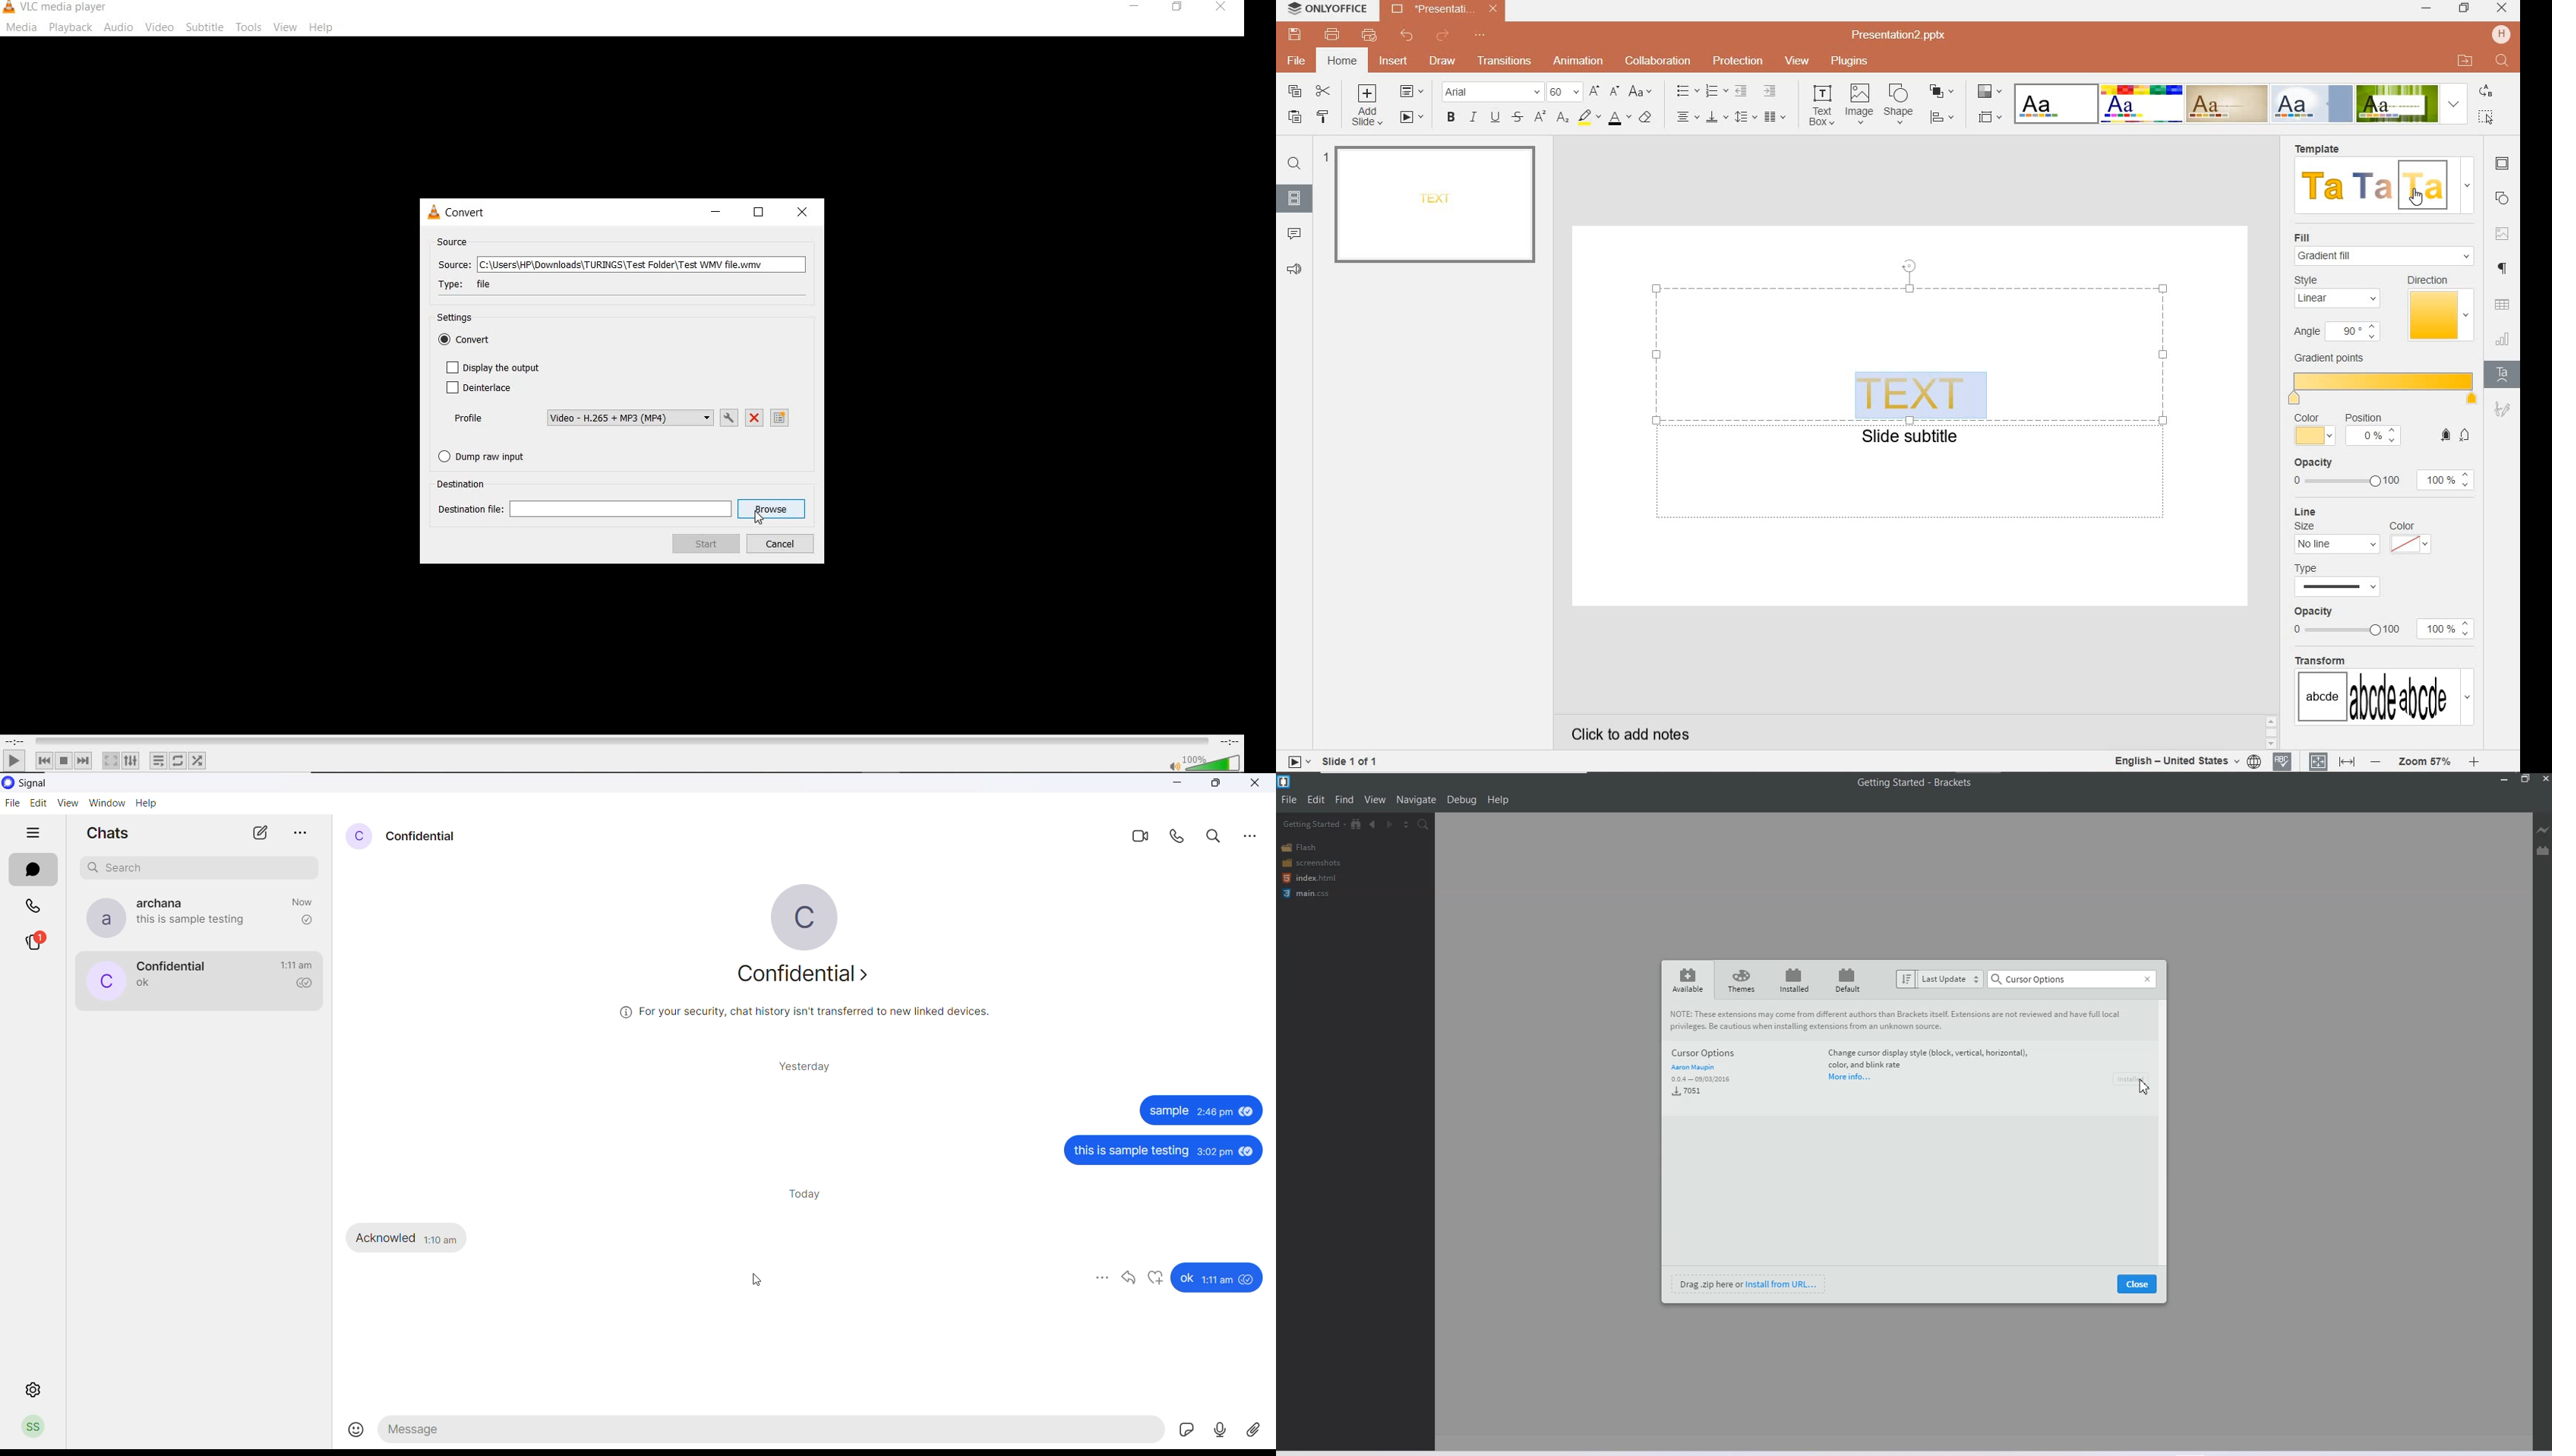 The width and height of the screenshot is (2576, 1456). Describe the element at coordinates (466, 213) in the screenshot. I see `CONVERT` at that location.